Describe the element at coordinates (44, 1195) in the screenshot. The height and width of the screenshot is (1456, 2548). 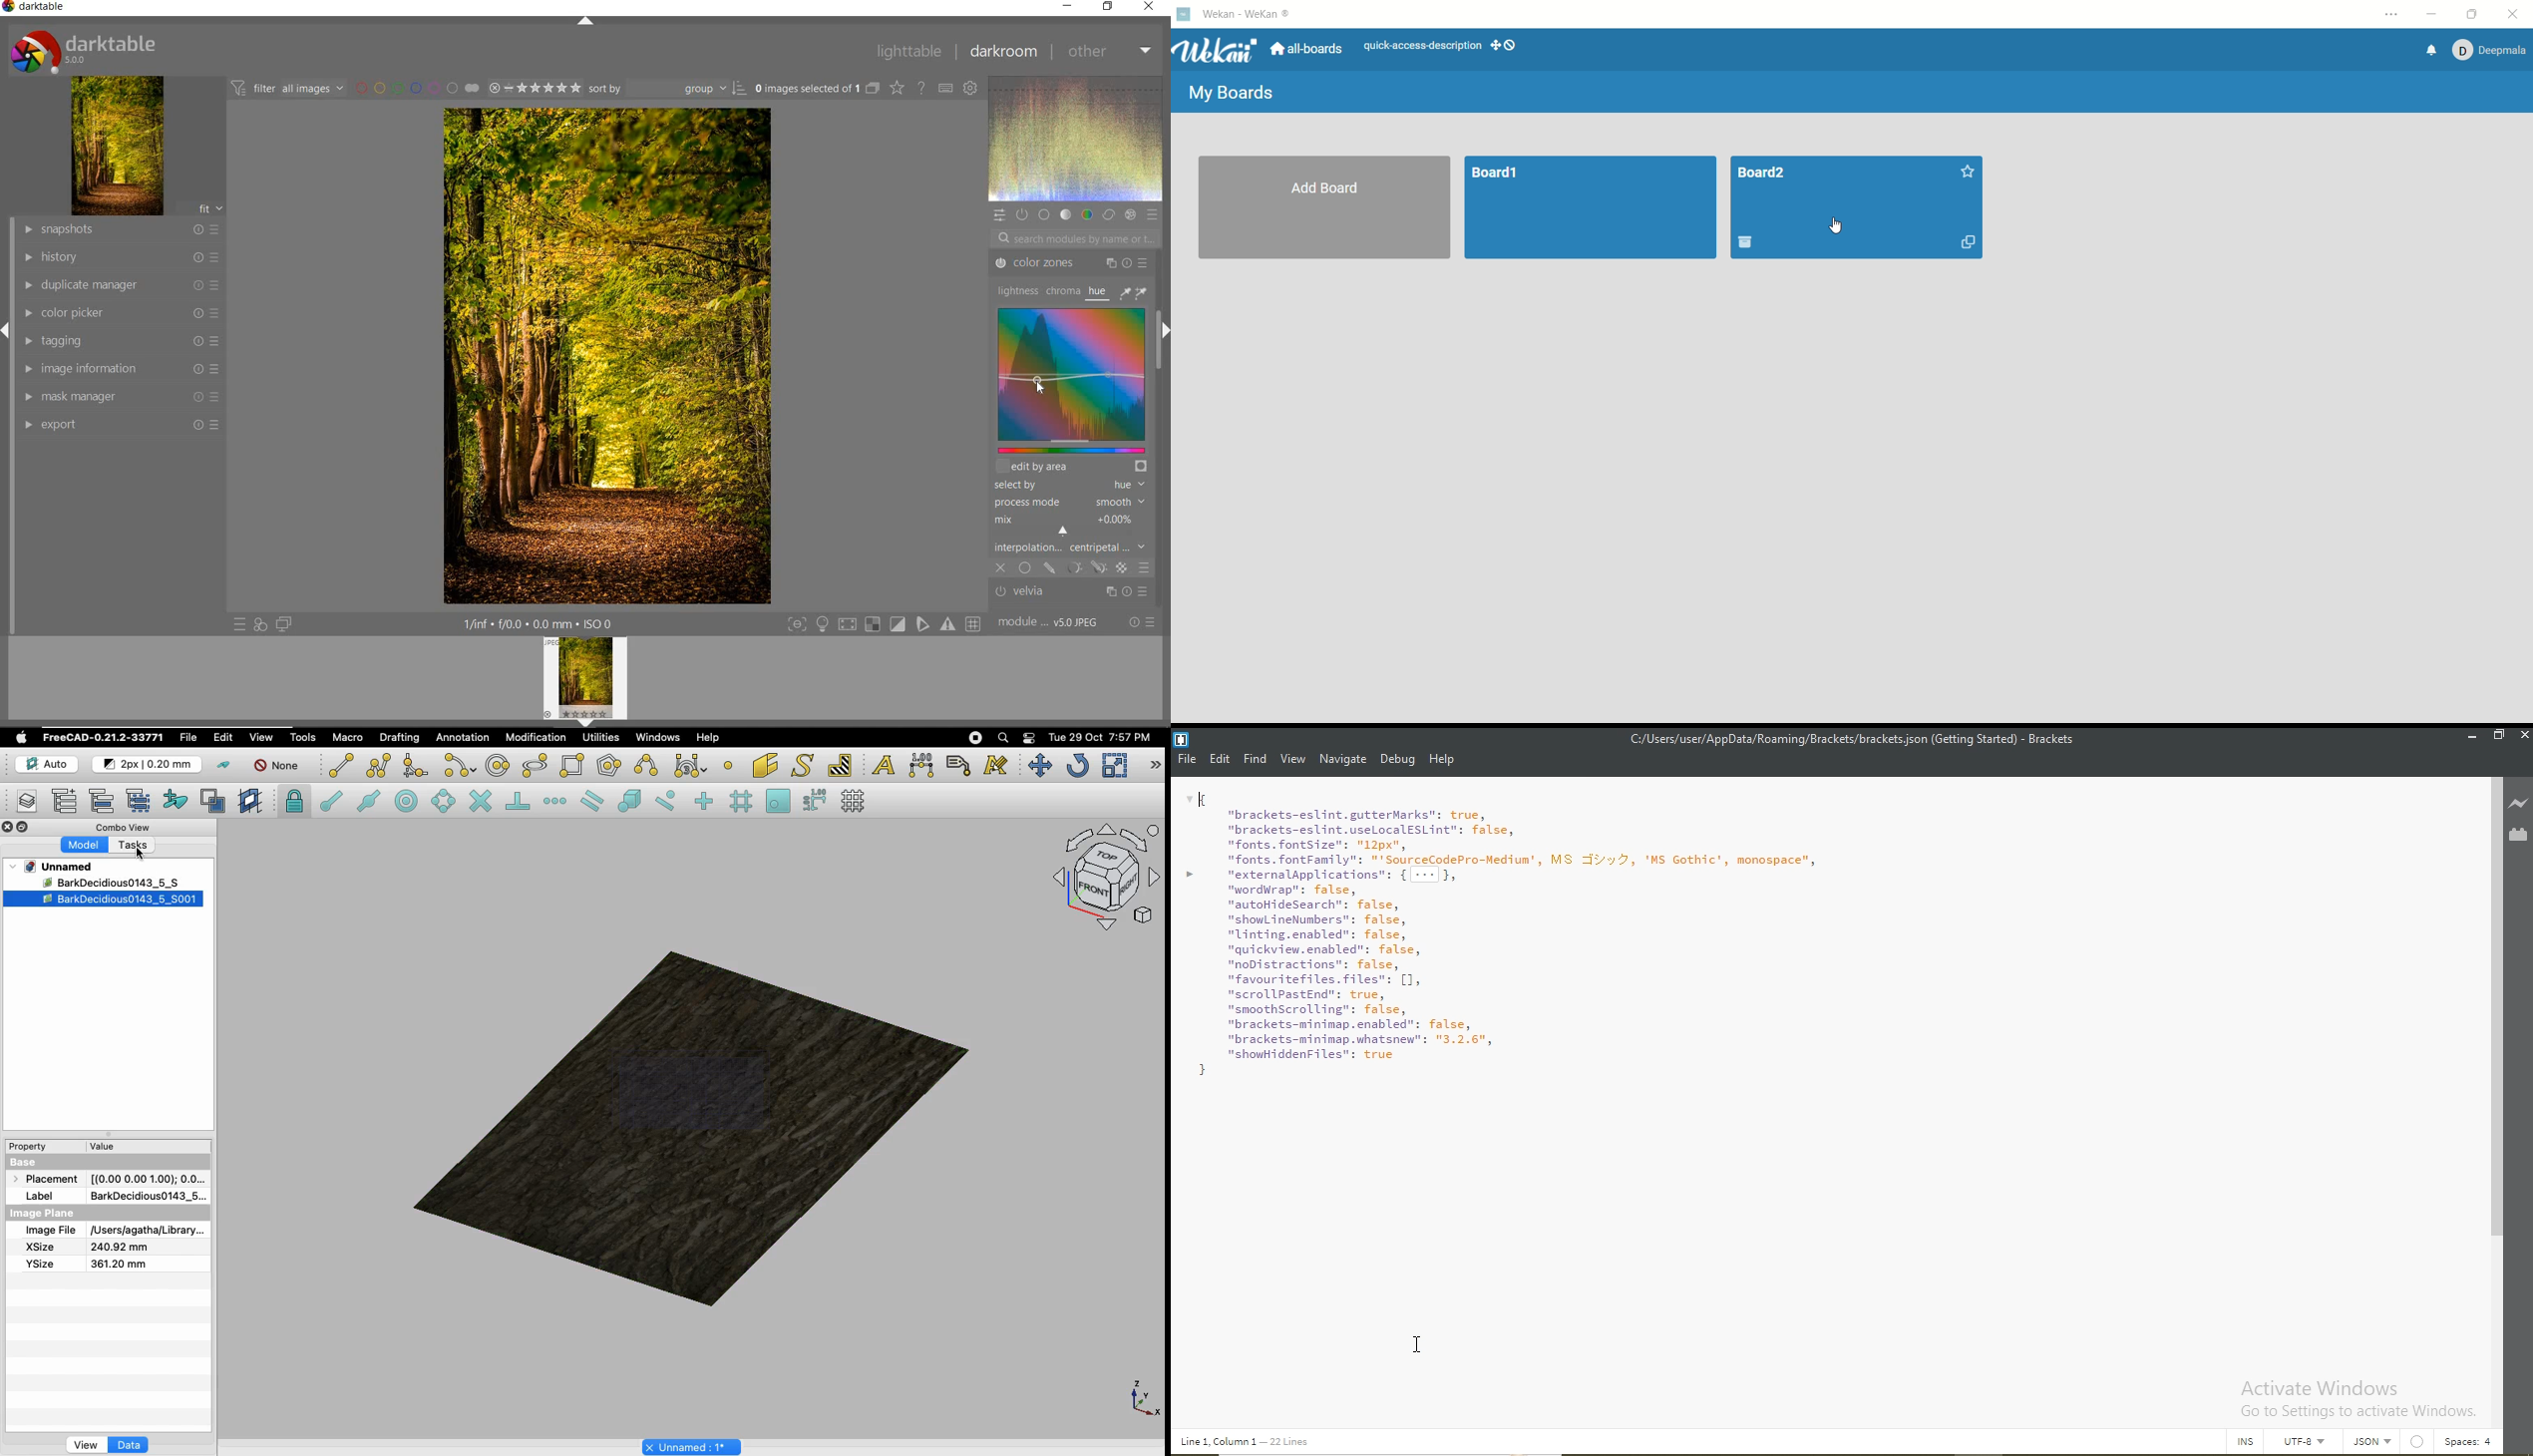
I see `label` at that location.